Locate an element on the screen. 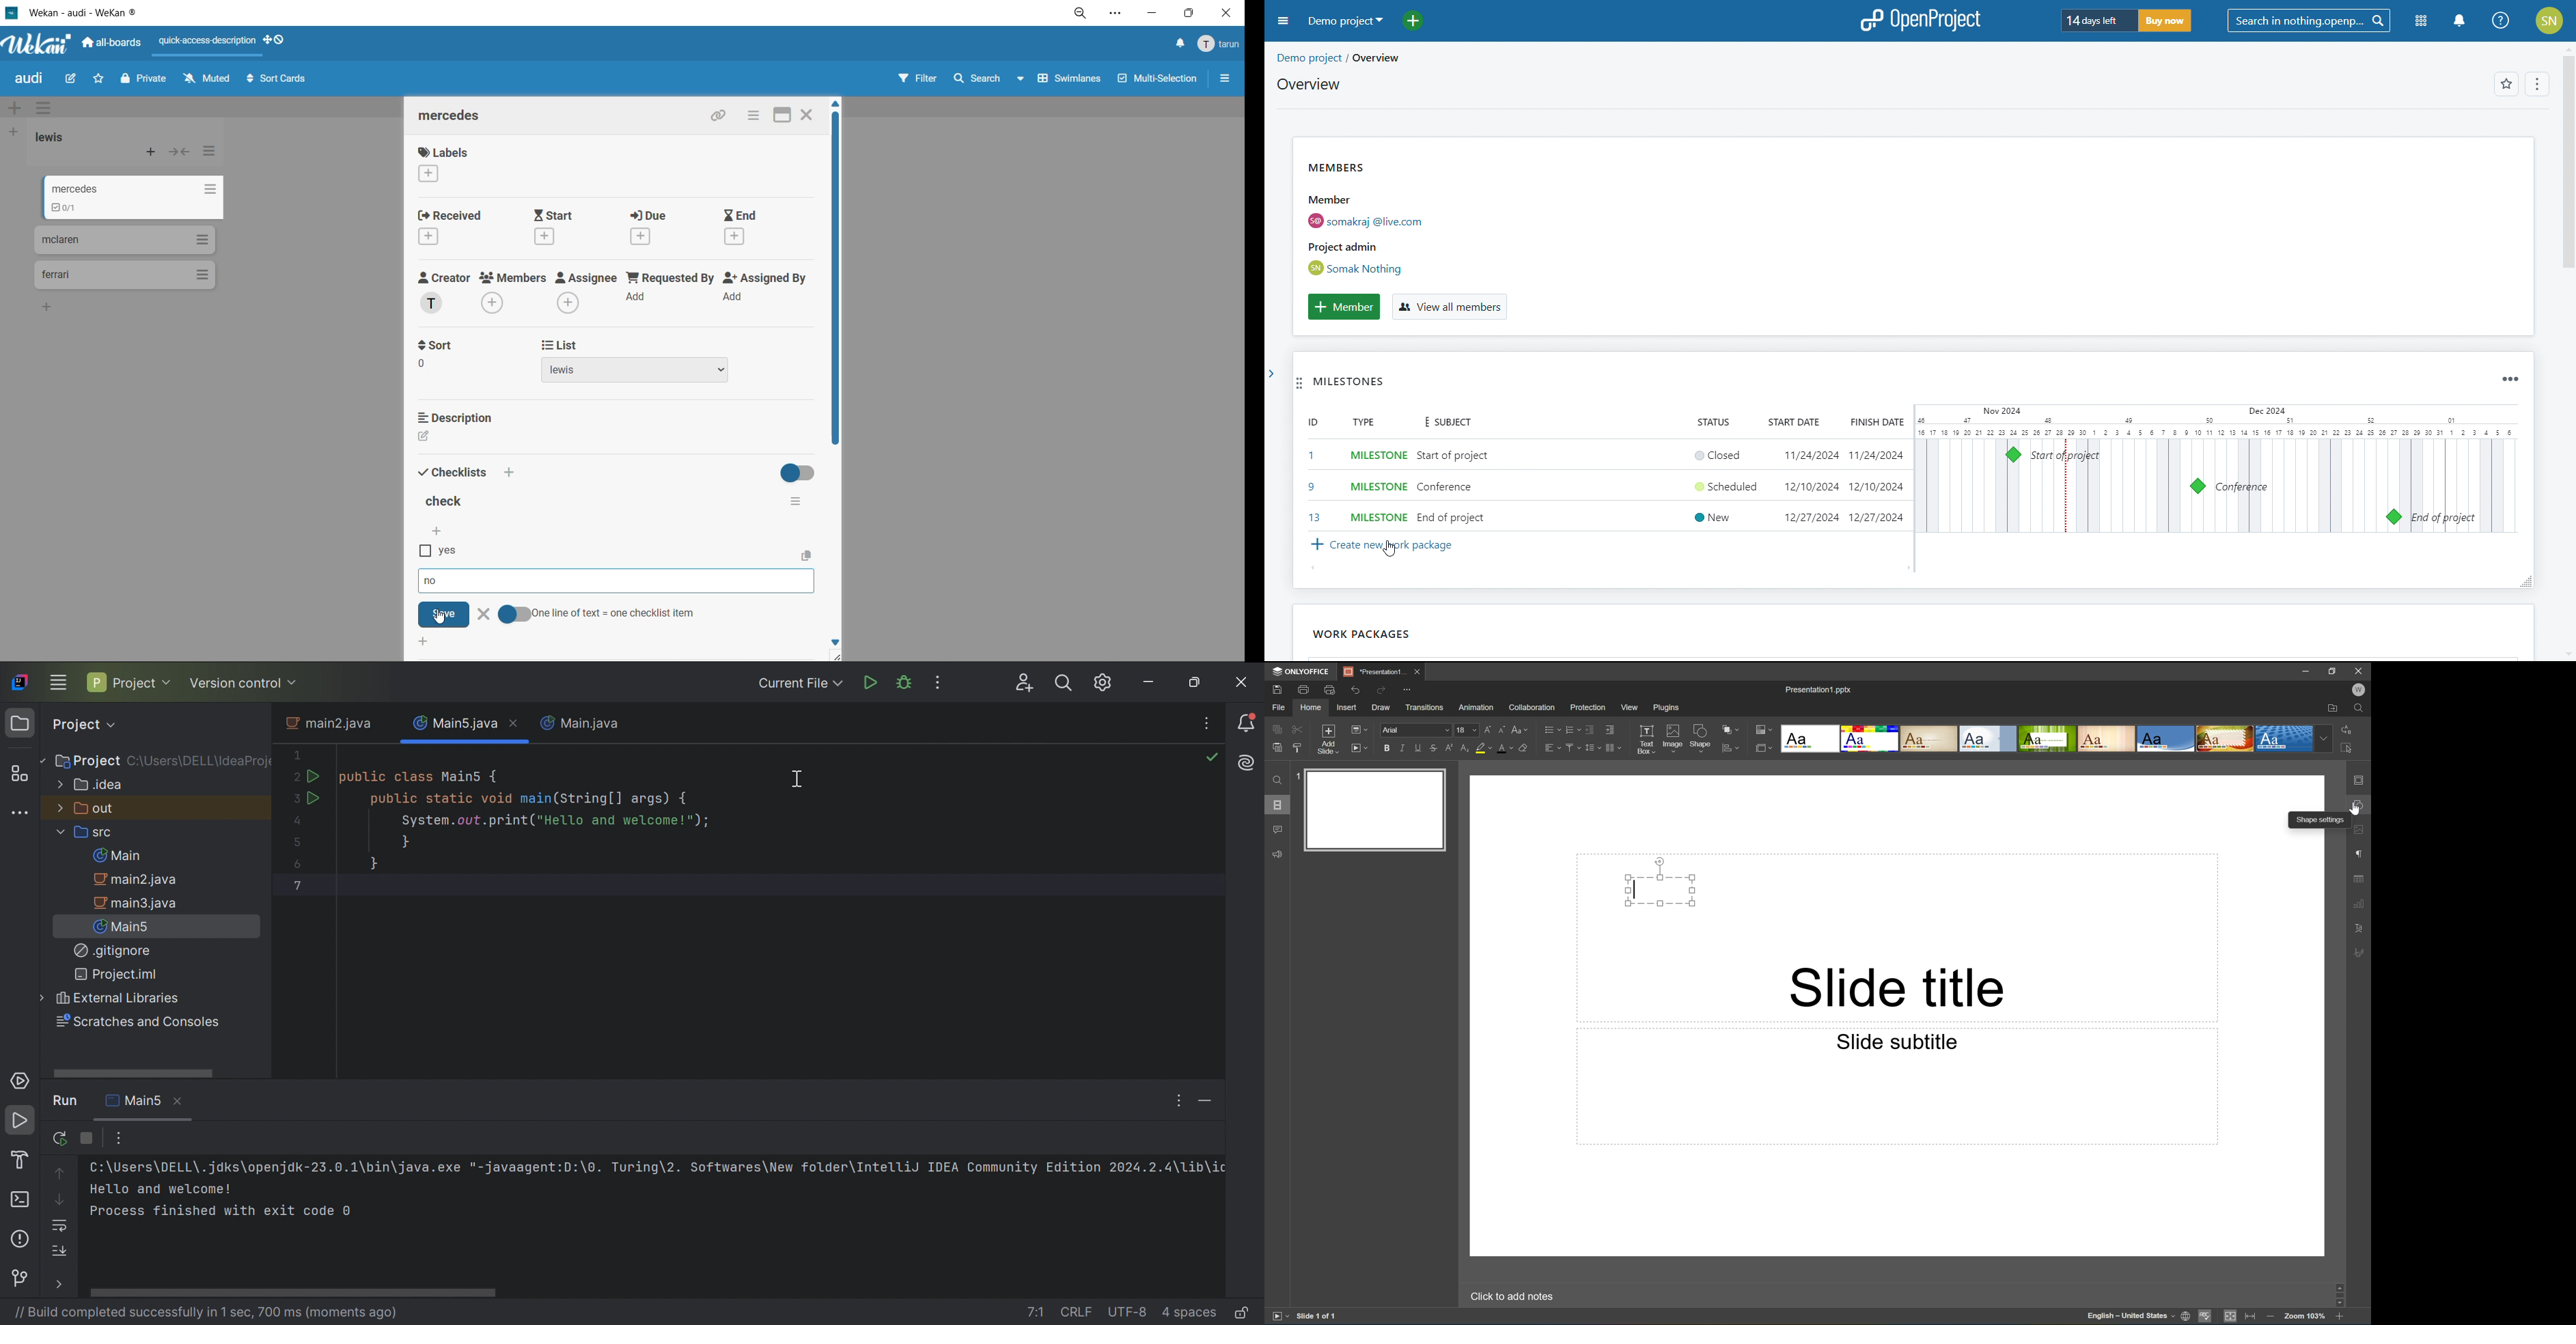 The width and height of the screenshot is (2576, 1344). board title is located at coordinates (32, 80).